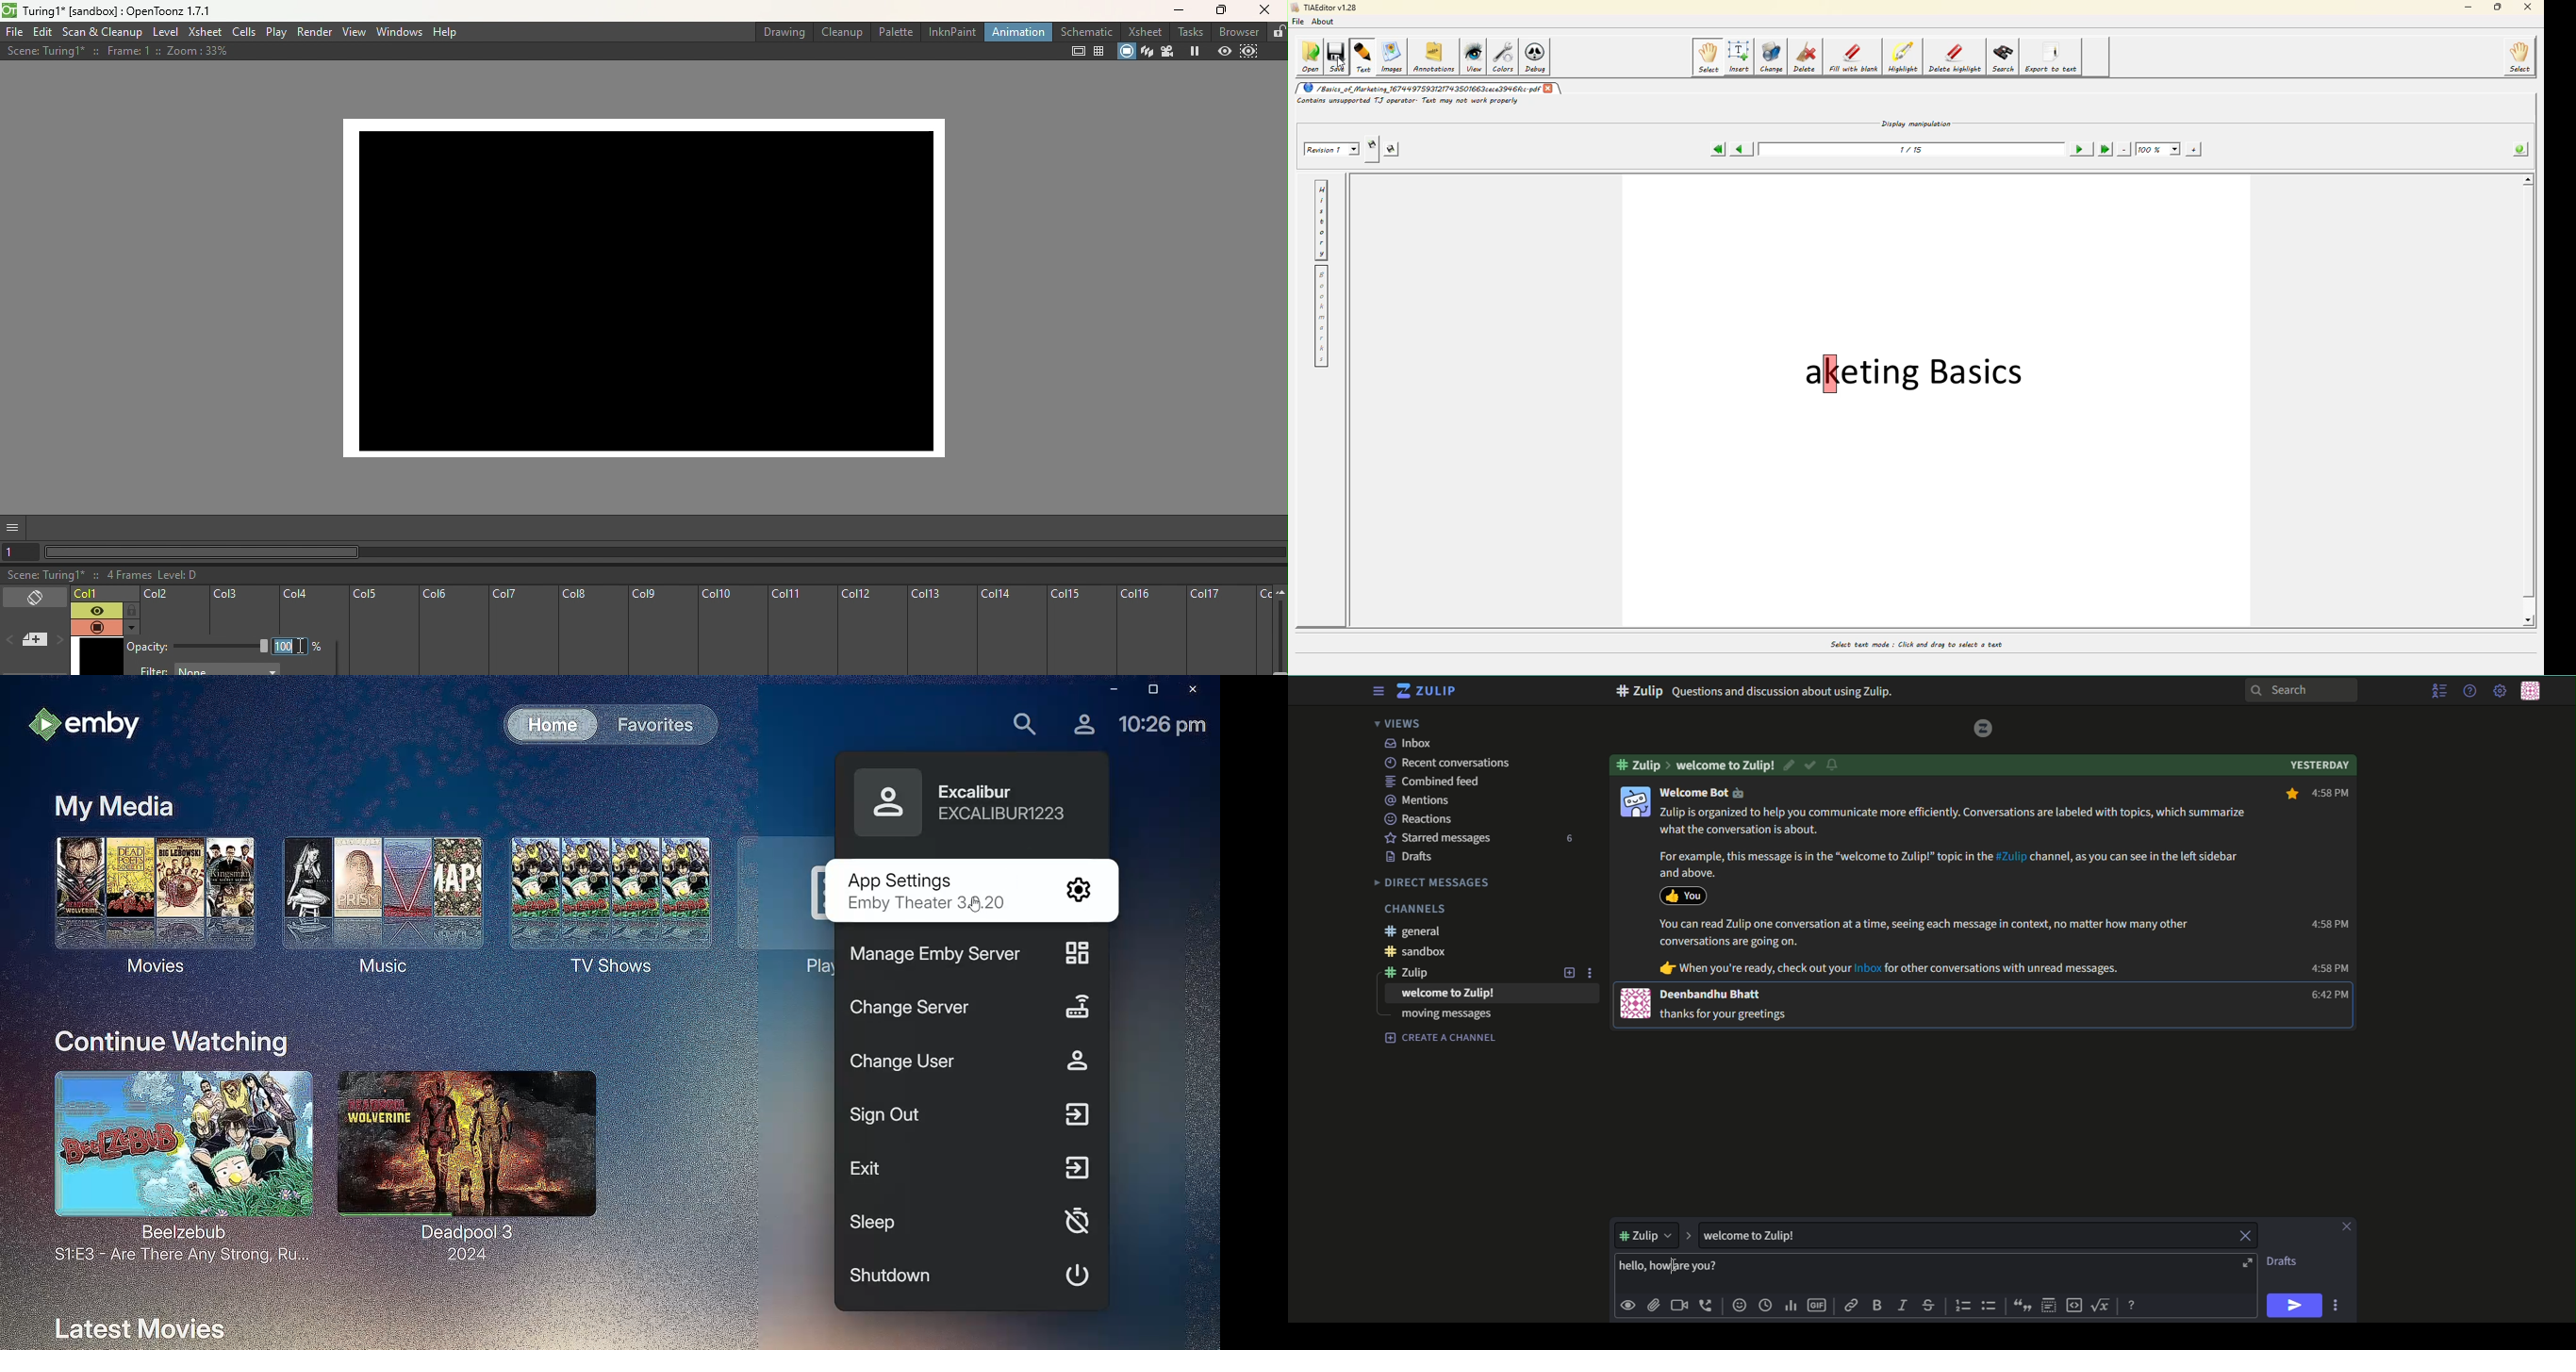  What do you see at coordinates (1108, 688) in the screenshot?
I see `Minimize` at bounding box center [1108, 688].